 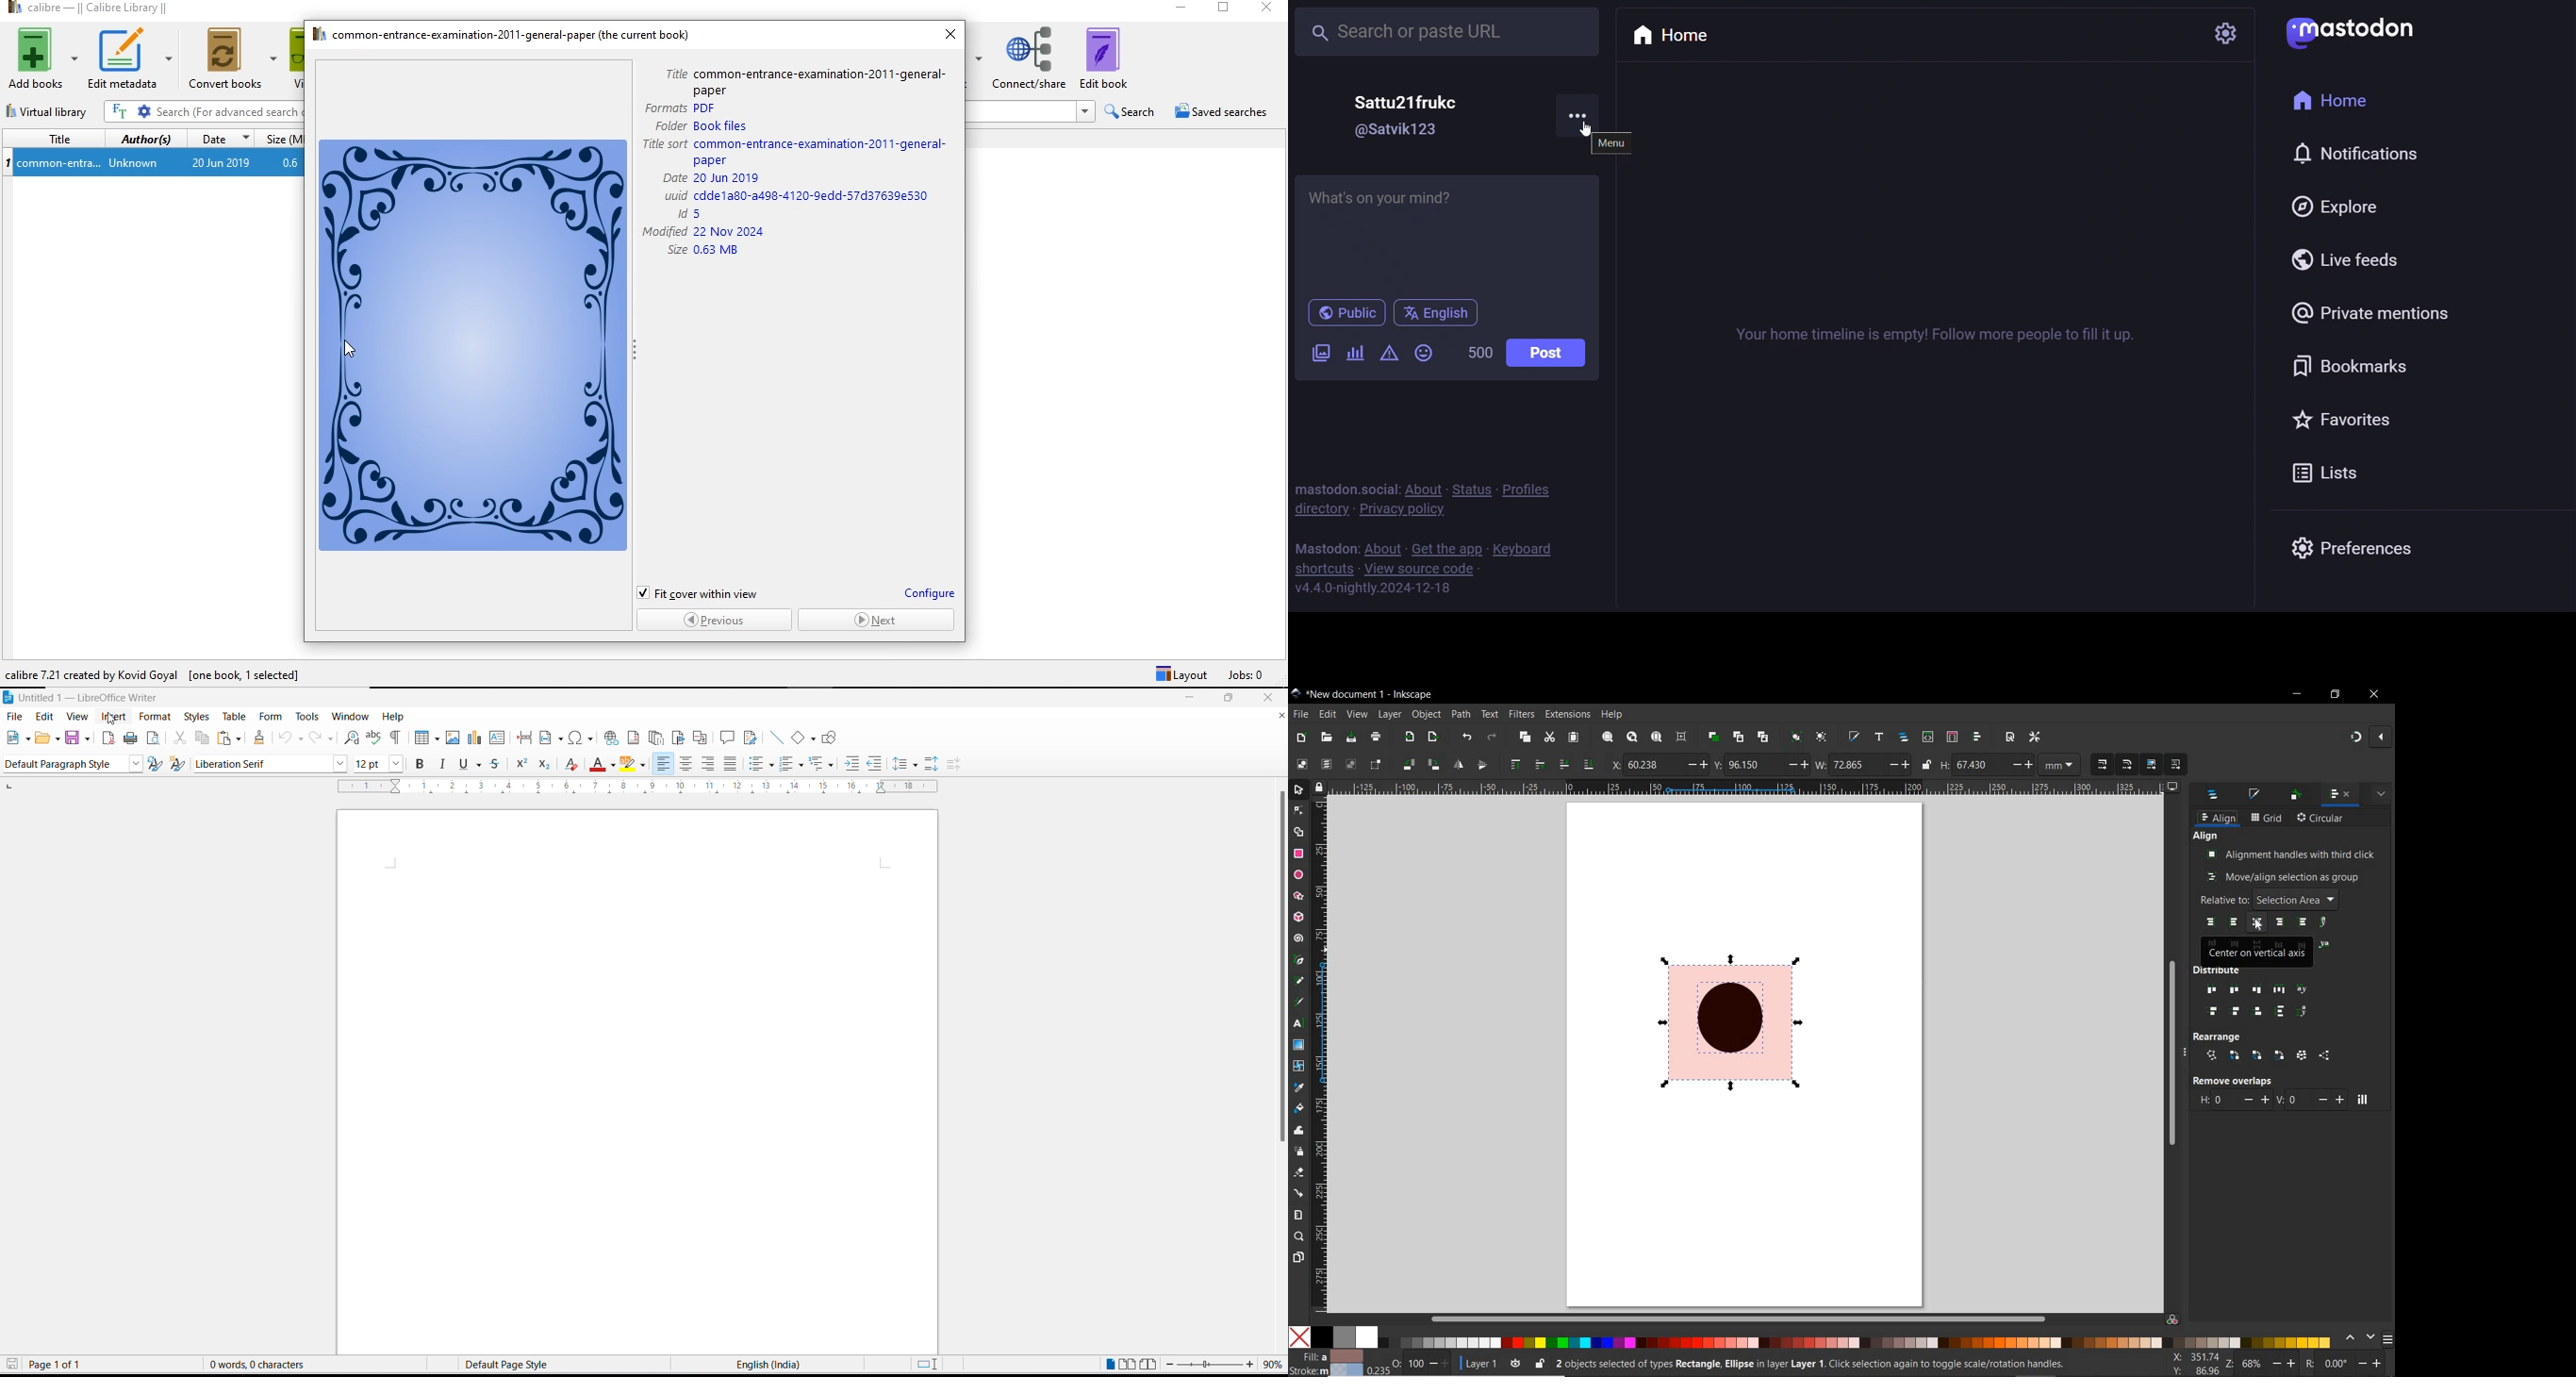 What do you see at coordinates (2035, 737) in the screenshot?
I see `open preferances` at bounding box center [2035, 737].